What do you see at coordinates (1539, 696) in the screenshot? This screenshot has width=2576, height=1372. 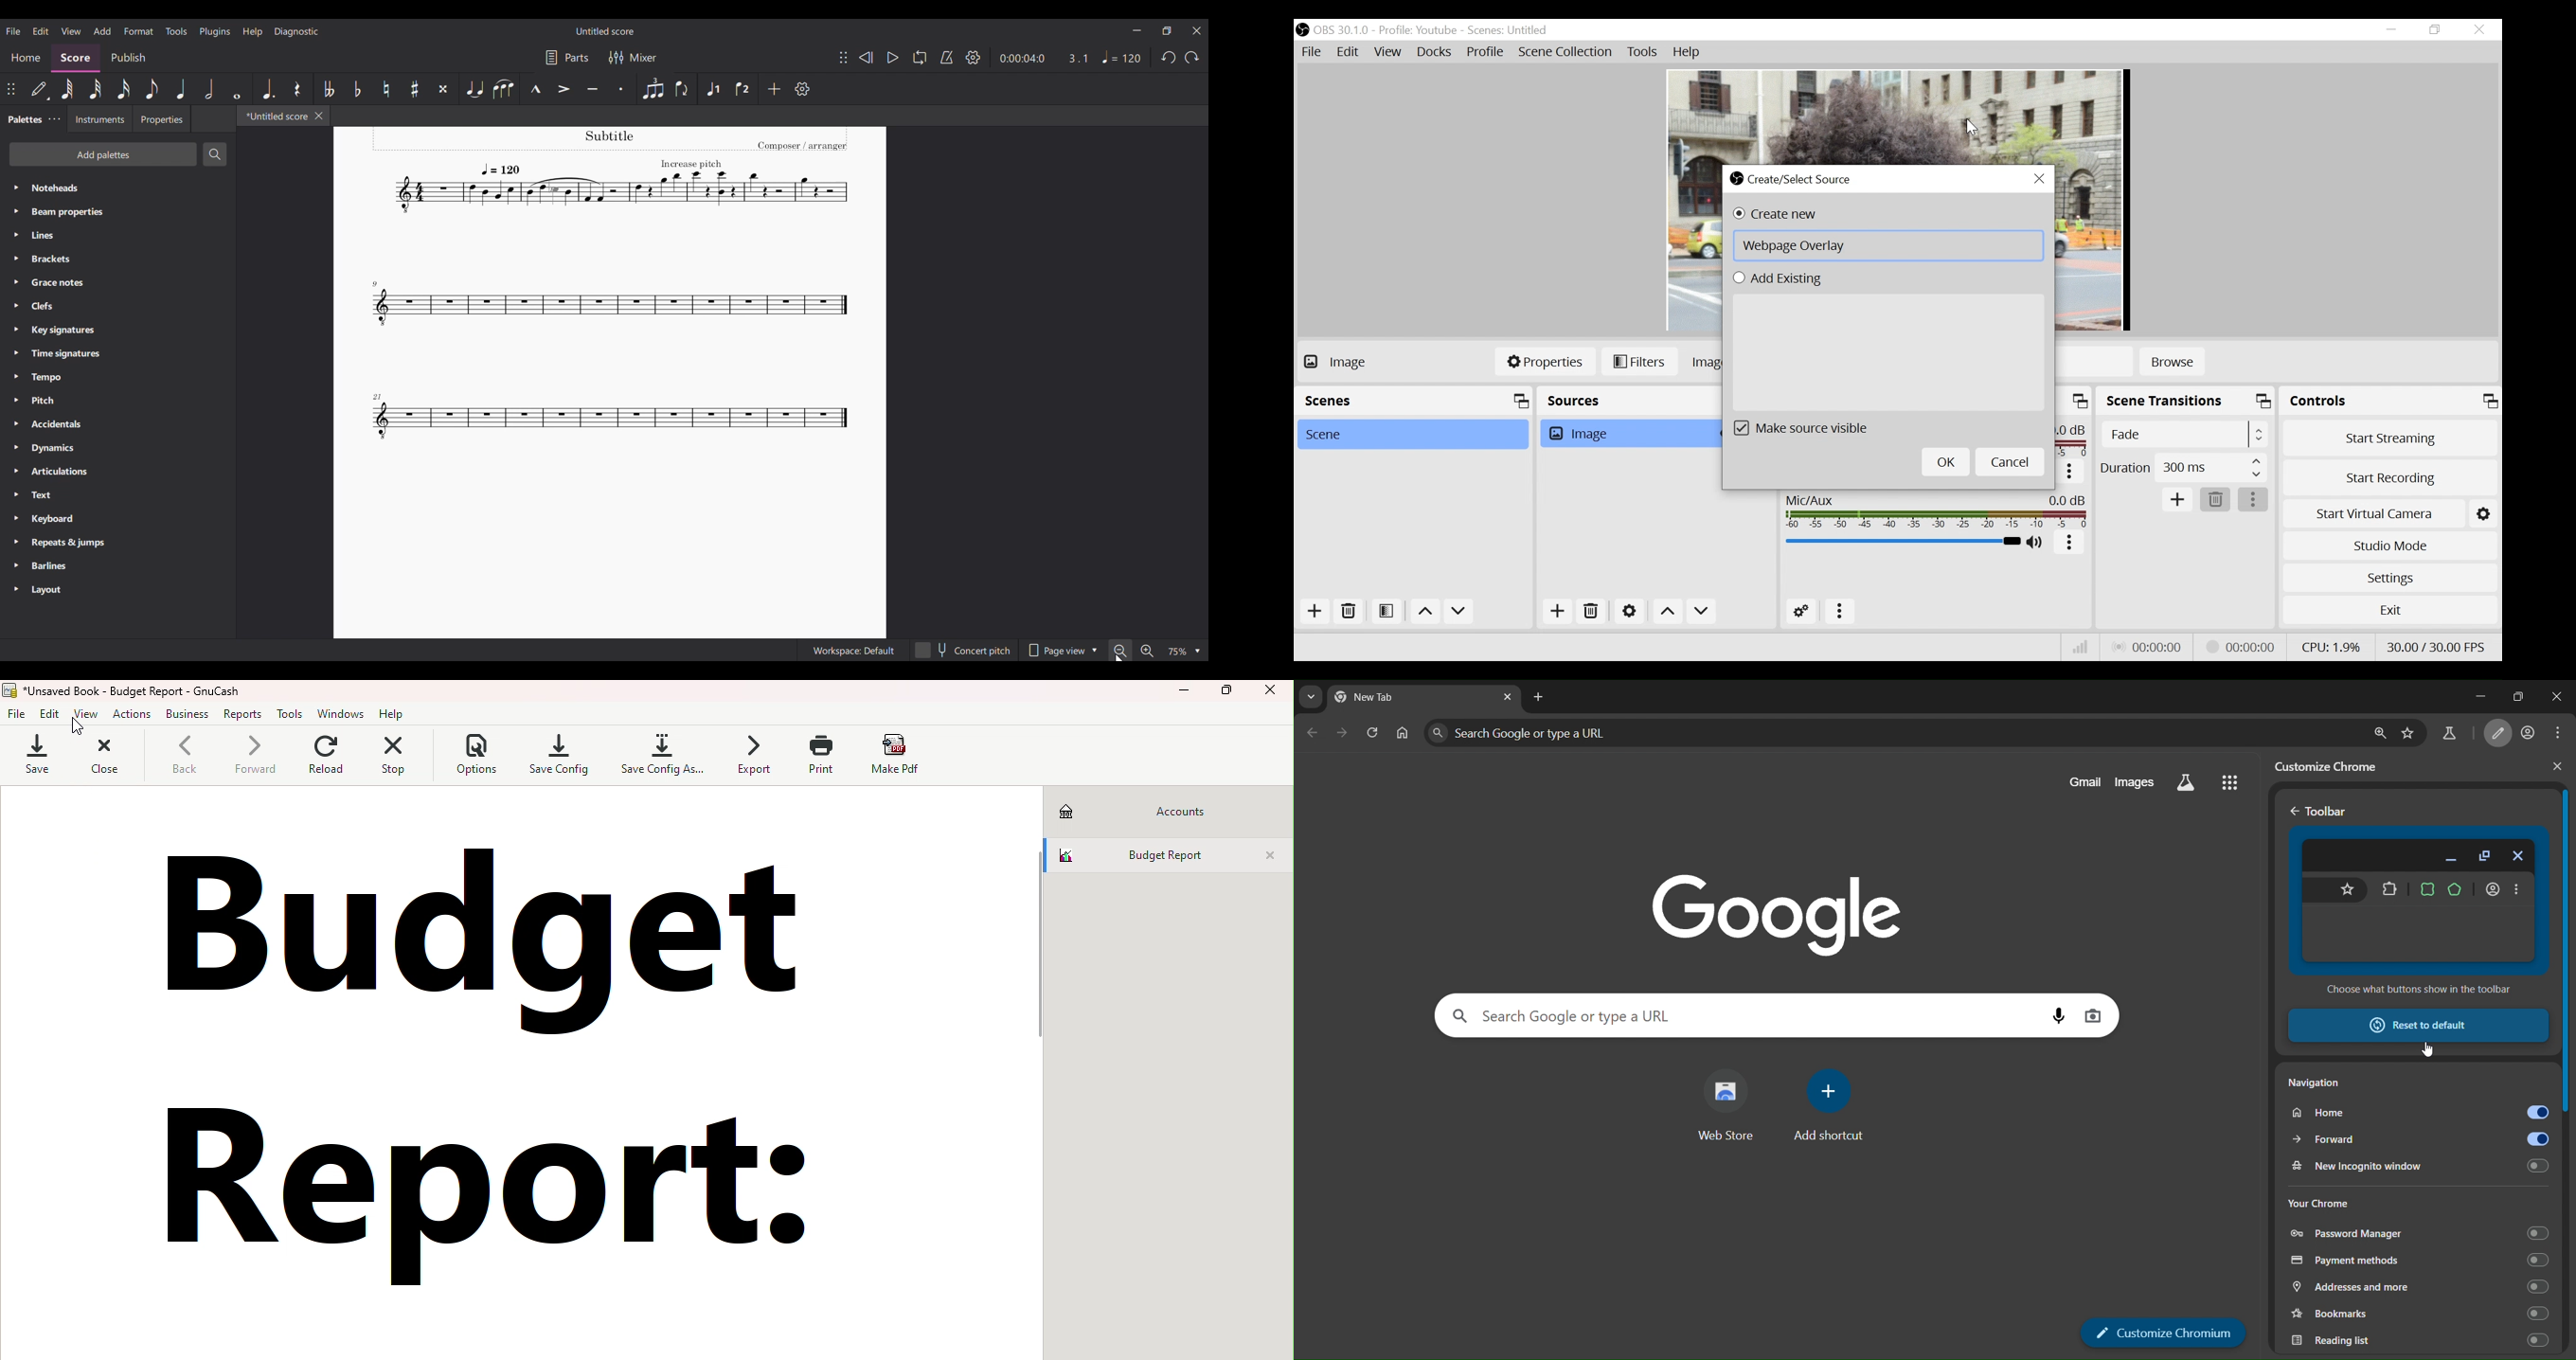 I see `new tab` at bounding box center [1539, 696].